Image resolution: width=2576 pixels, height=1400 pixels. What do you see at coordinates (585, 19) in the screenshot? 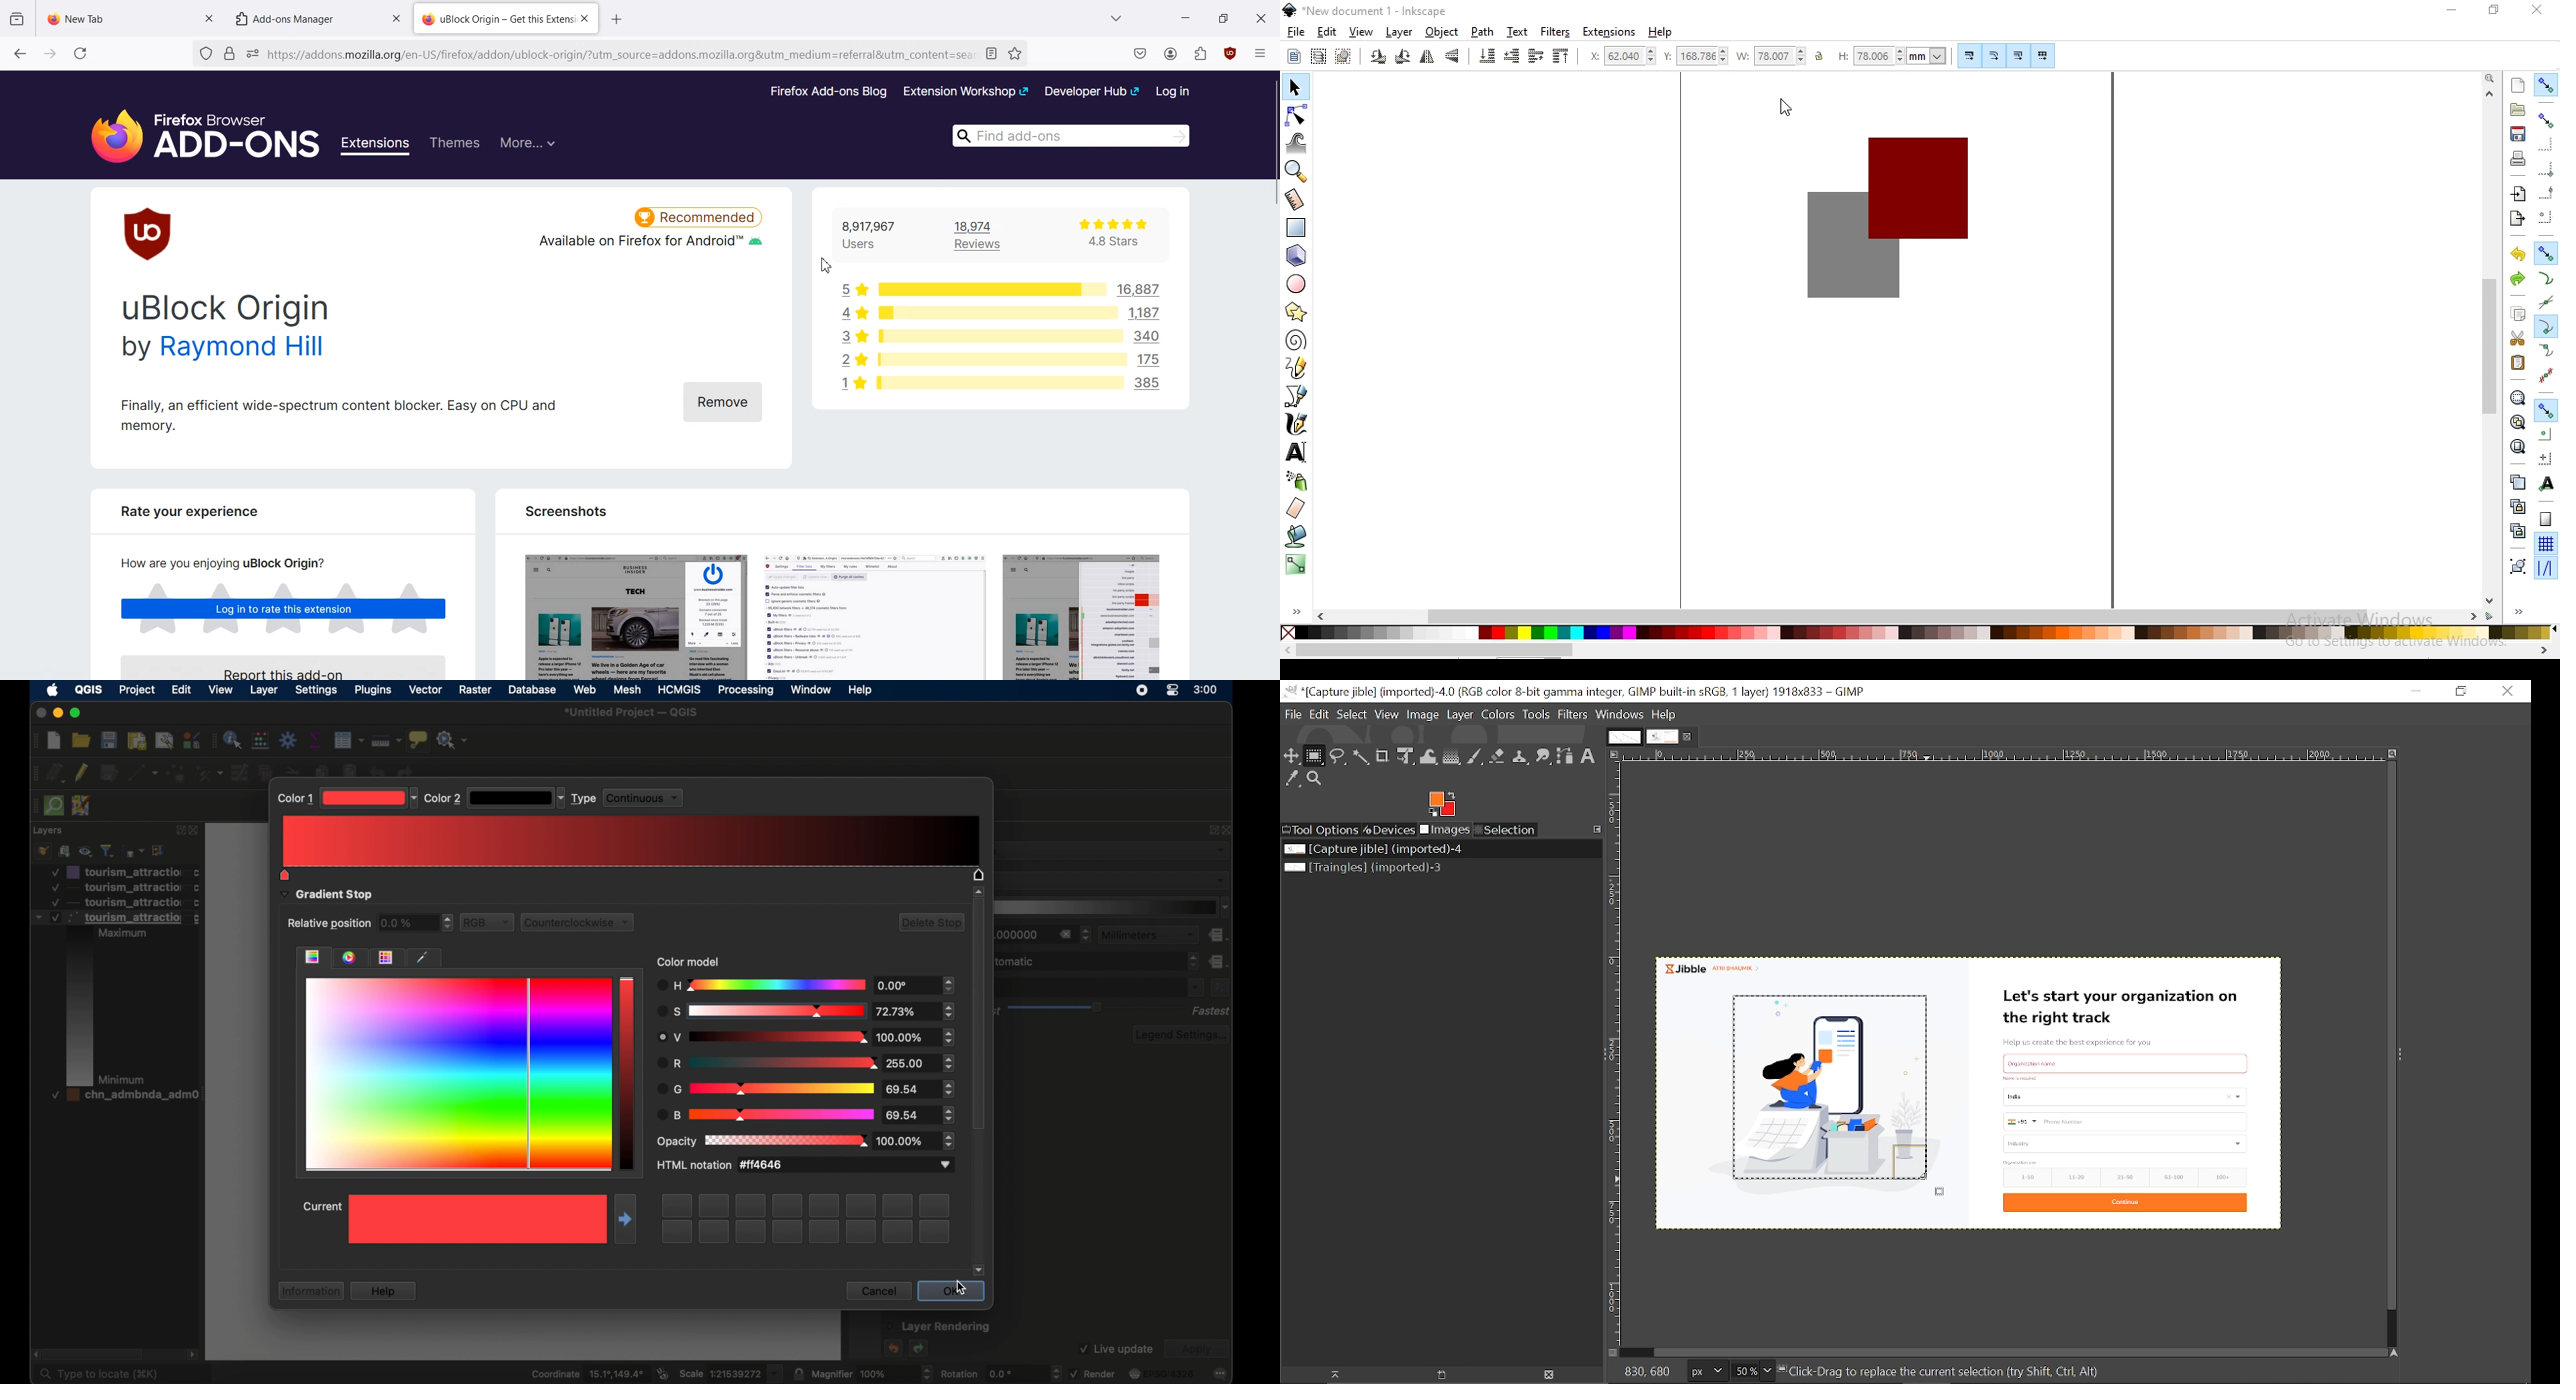
I see `Close Tab` at bounding box center [585, 19].